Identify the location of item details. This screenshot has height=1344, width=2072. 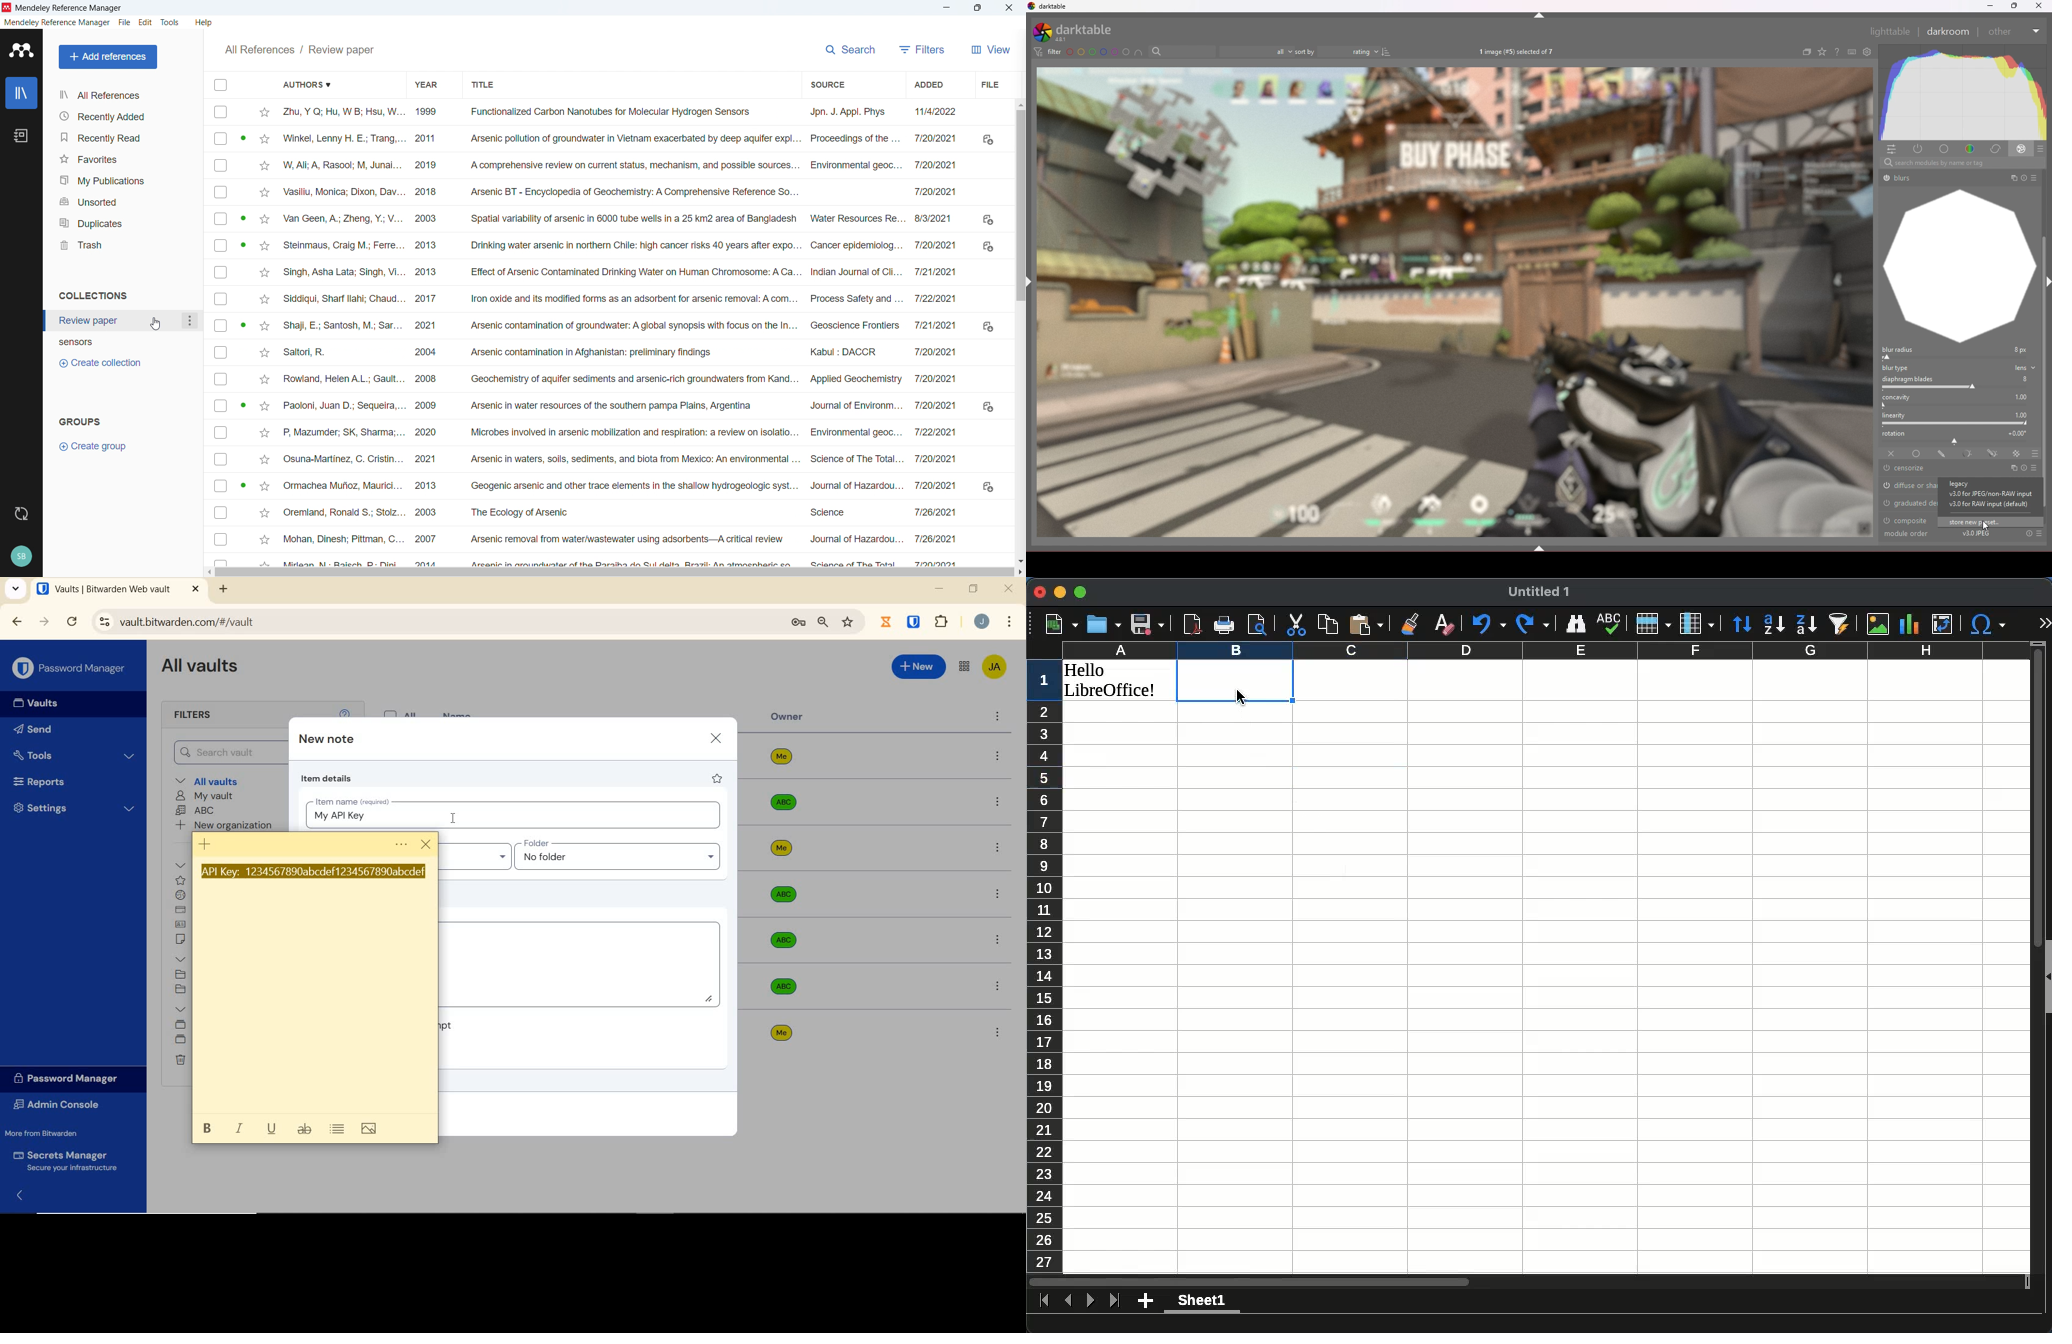
(327, 780).